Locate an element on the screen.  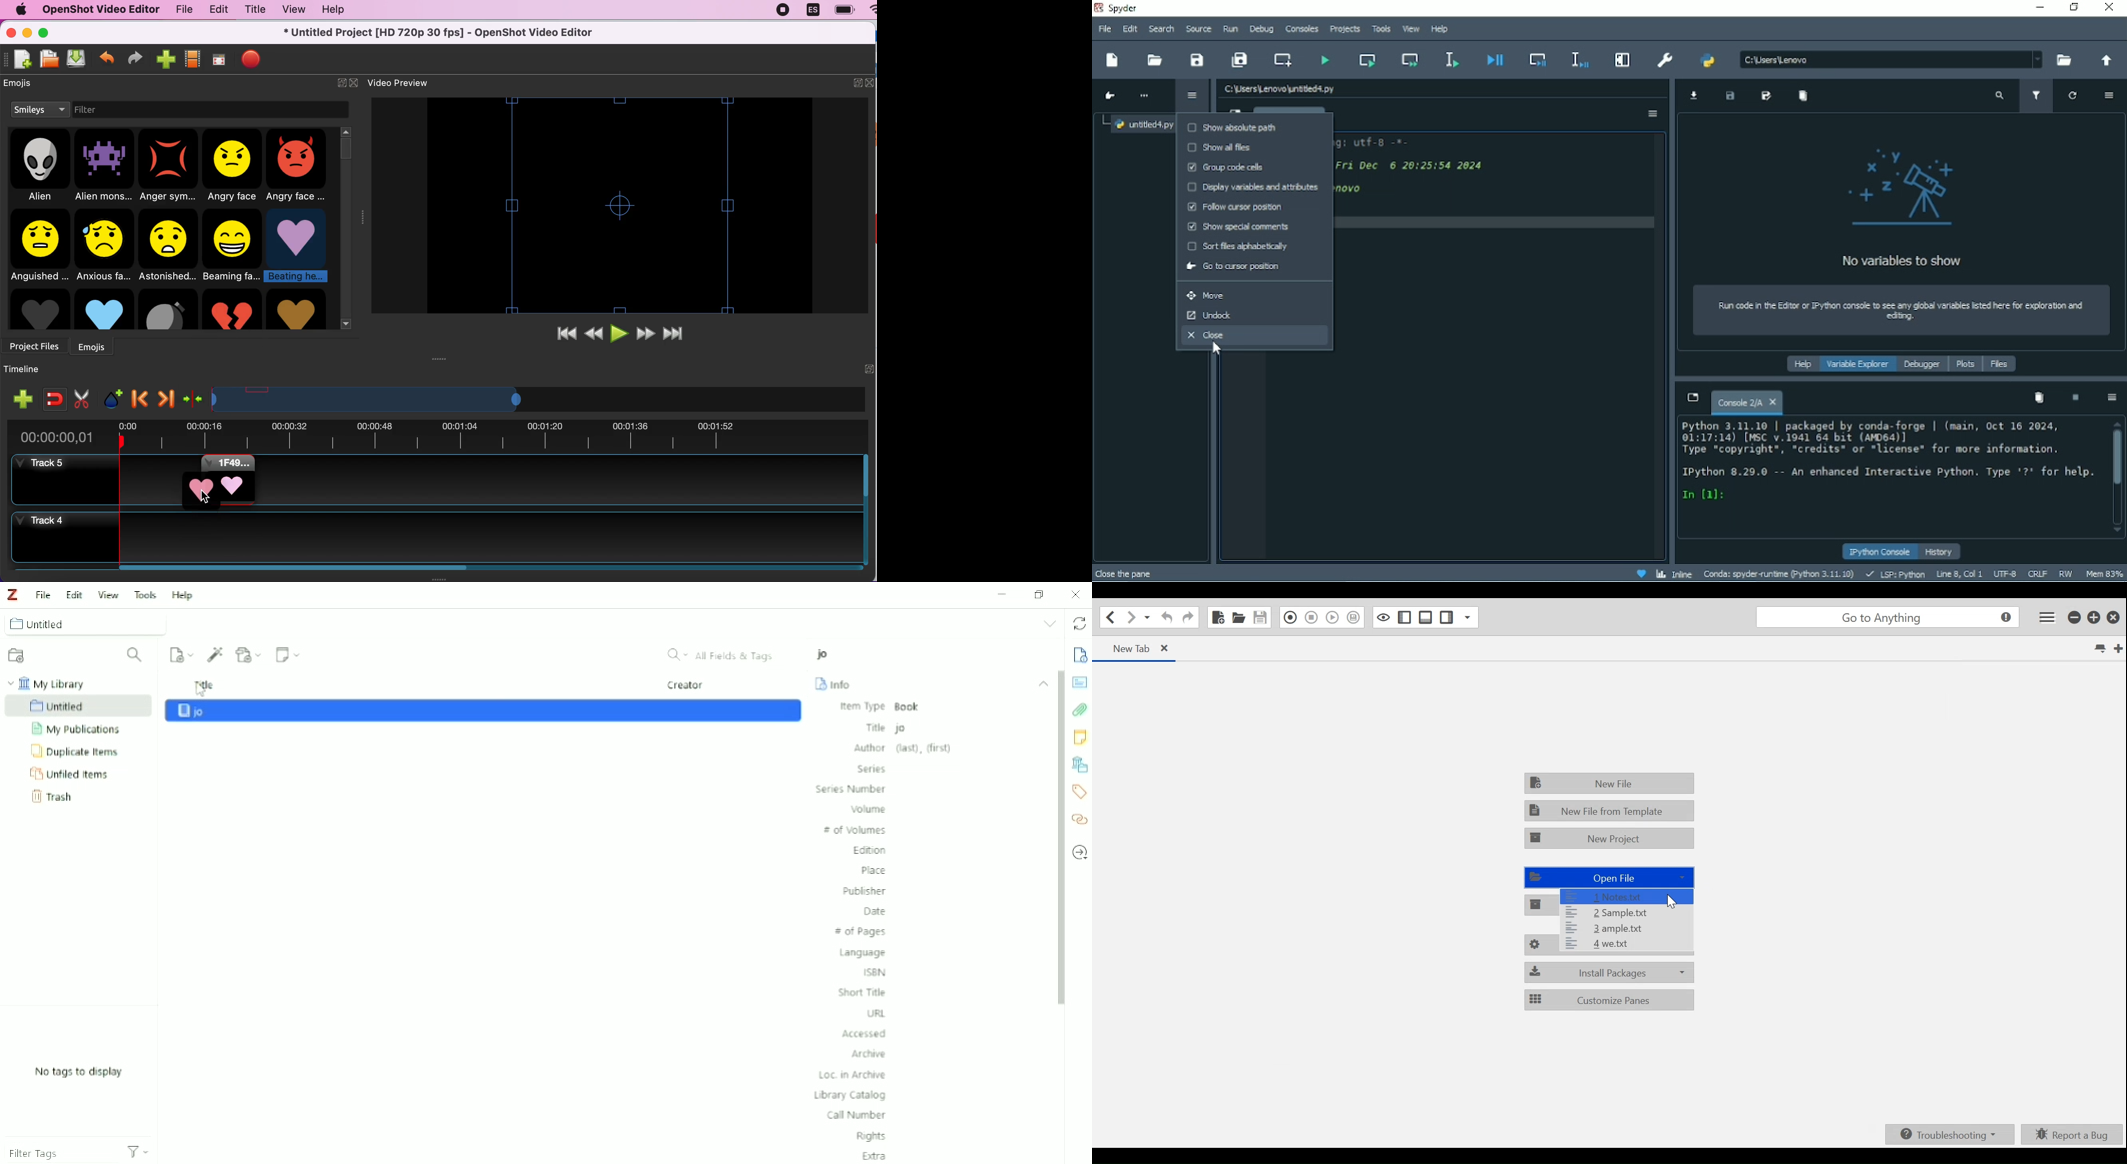
Go to cursor position is located at coordinates (1238, 269).